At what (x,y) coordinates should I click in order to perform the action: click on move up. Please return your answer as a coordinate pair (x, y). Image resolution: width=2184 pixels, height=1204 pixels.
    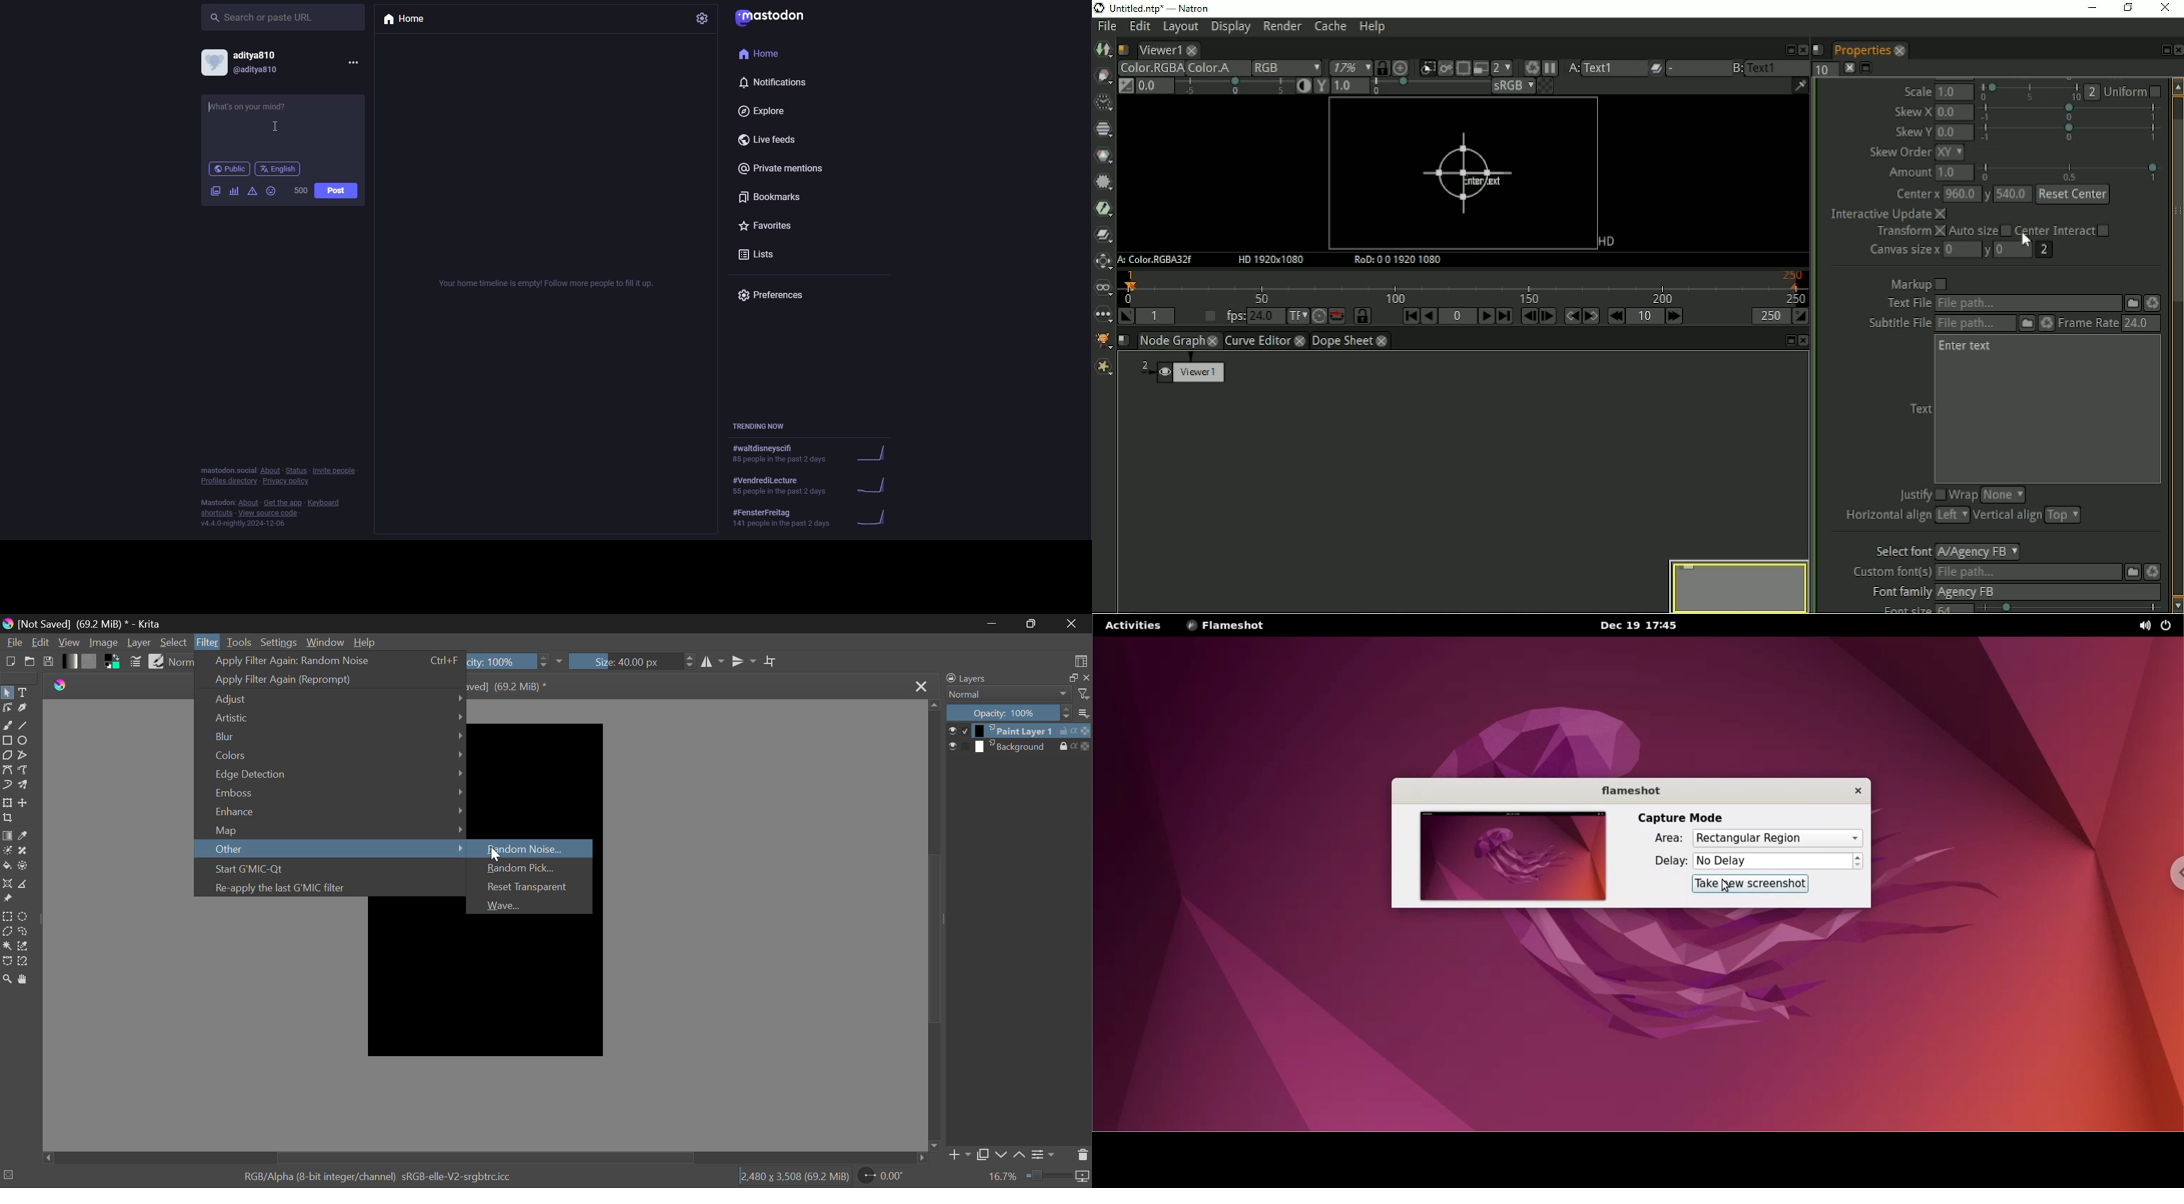
    Looking at the image, I should click on (933, 706).